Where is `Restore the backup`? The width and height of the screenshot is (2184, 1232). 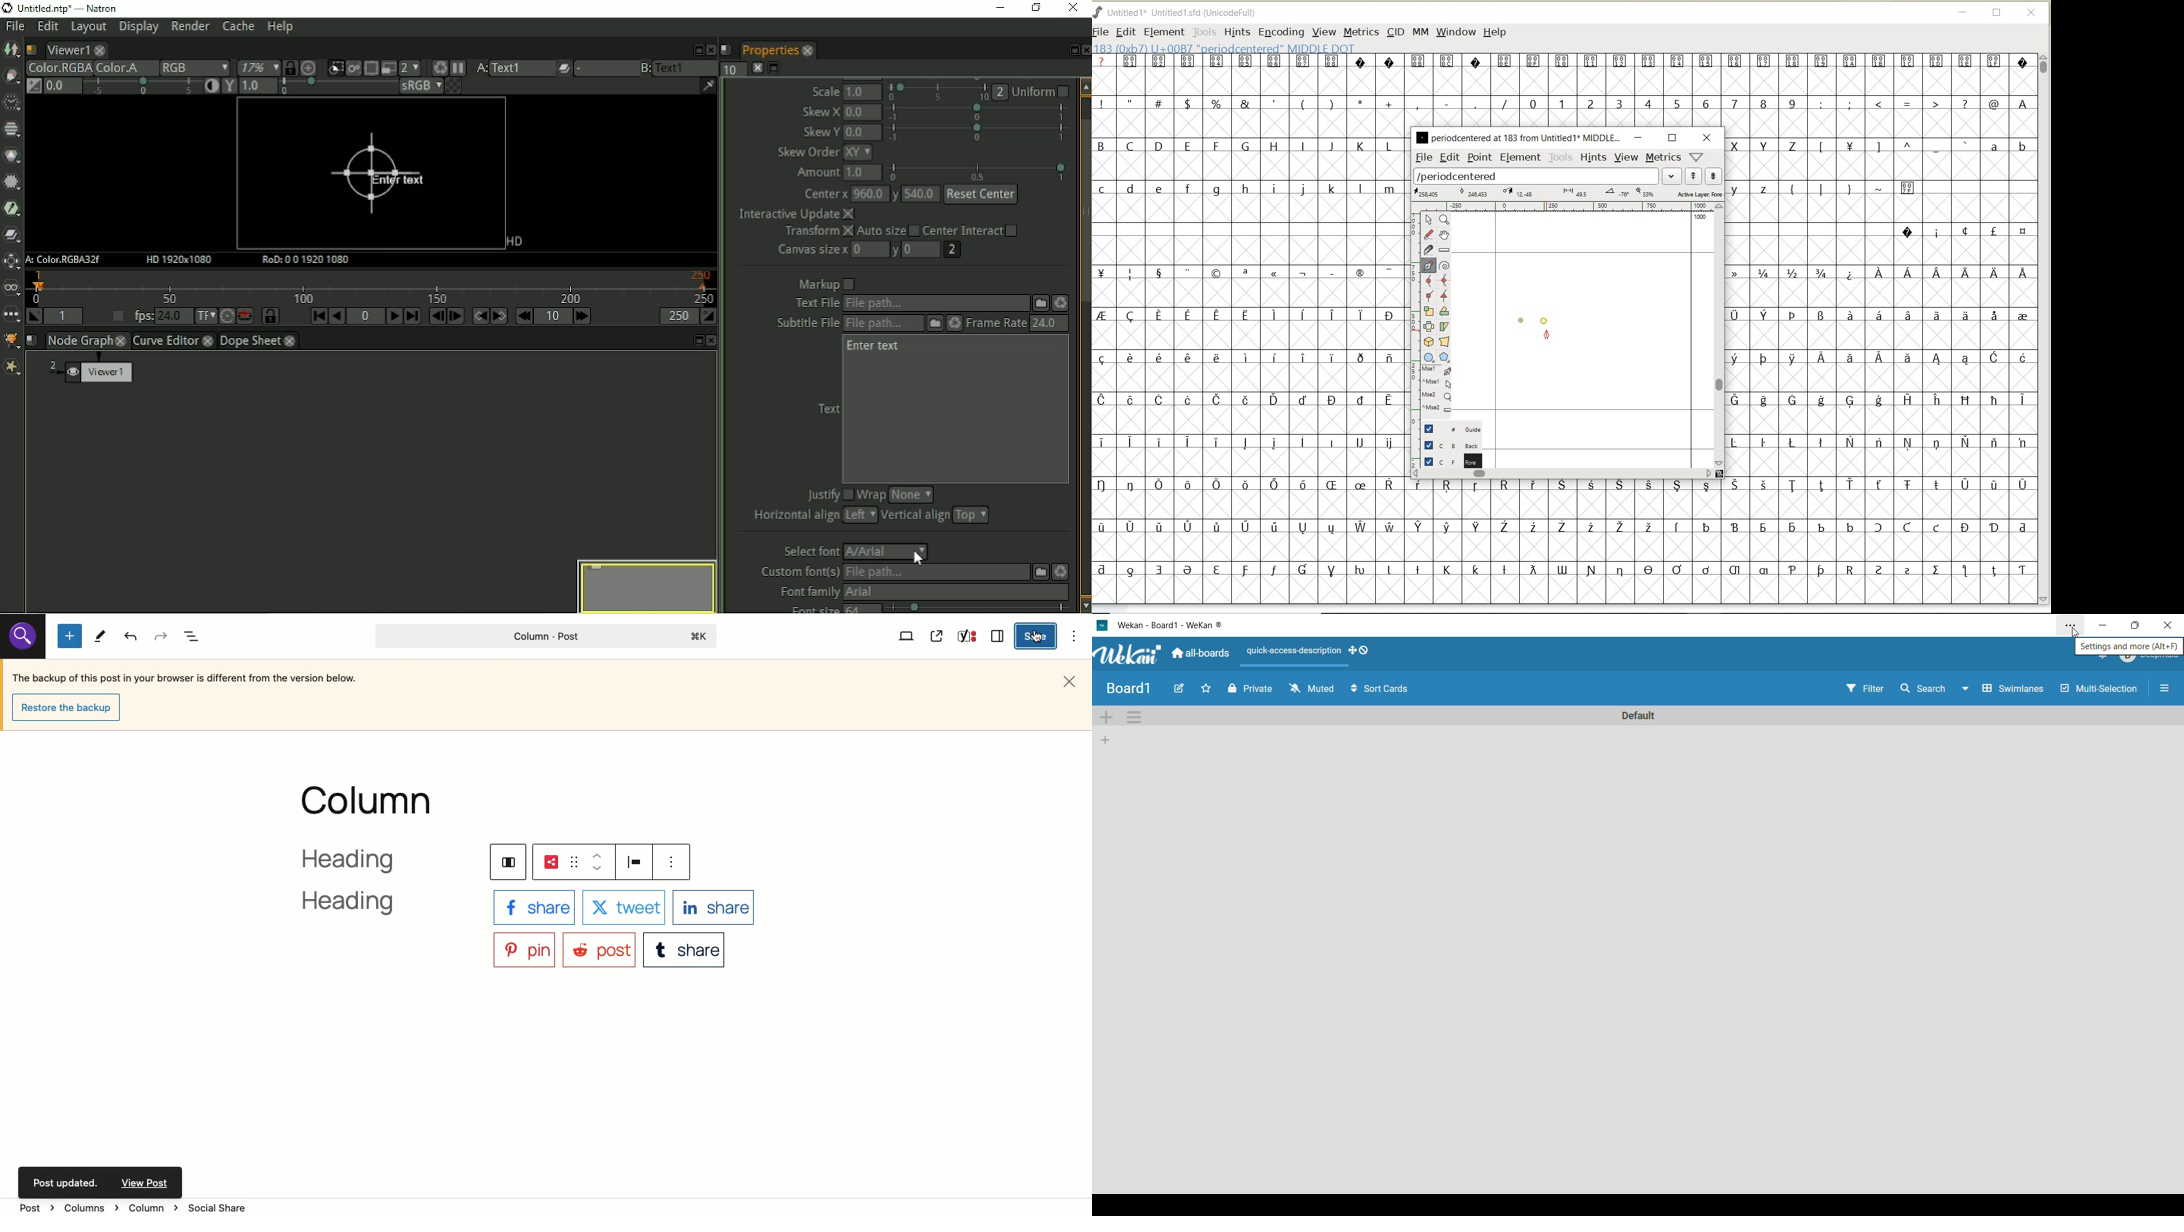 Restore the backup is located at coordinates (70, 708).